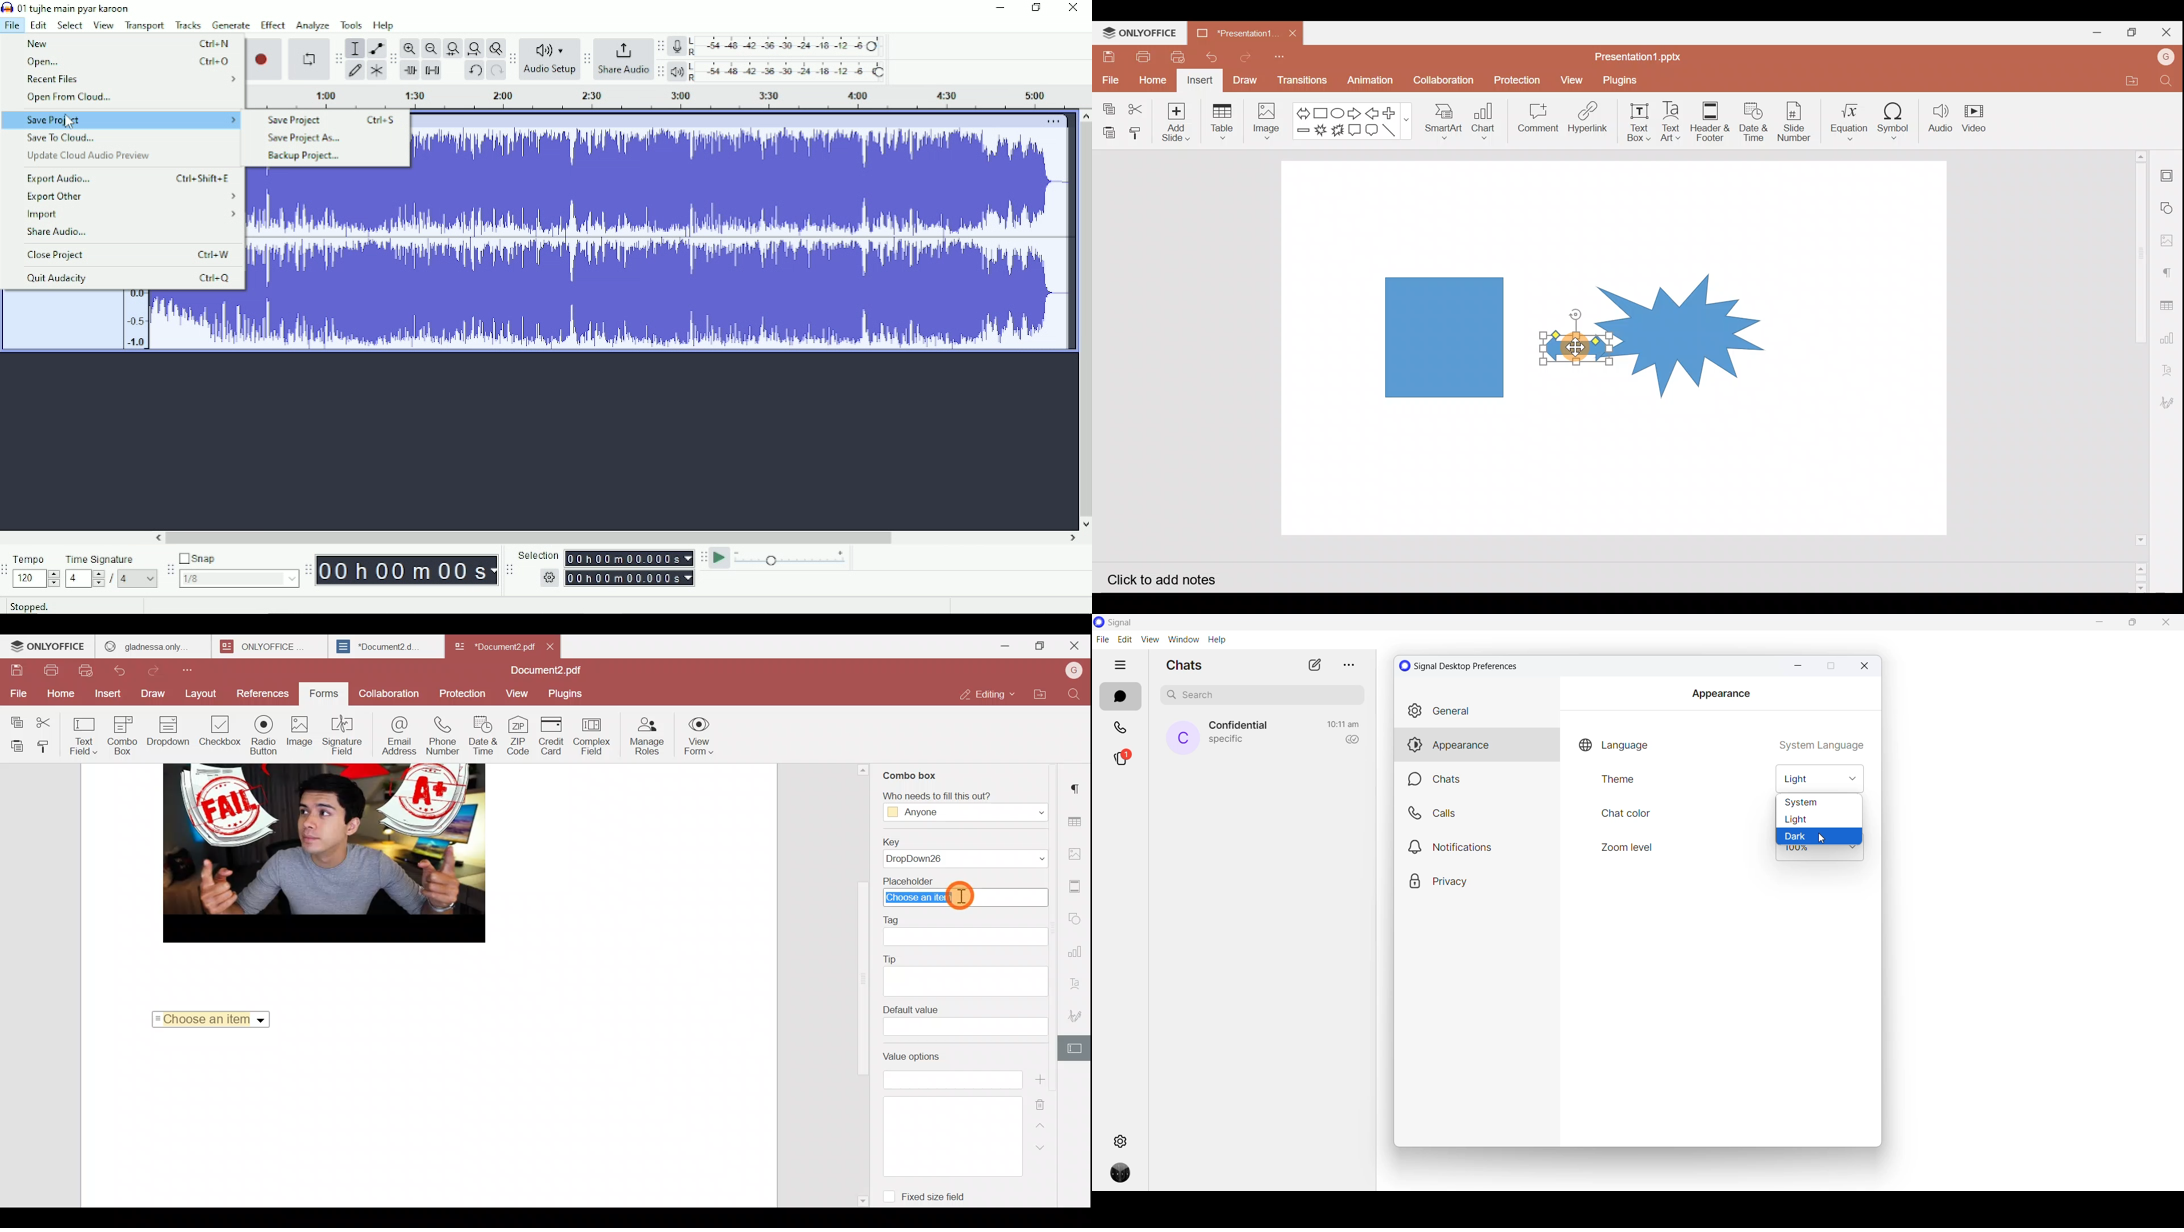 Image resolution: width=2184 pixels, height=1232 pixels. What do you see at coordinates (154, 694) in the screenshot?
I see `Draw` at bounding box center [154, 694].